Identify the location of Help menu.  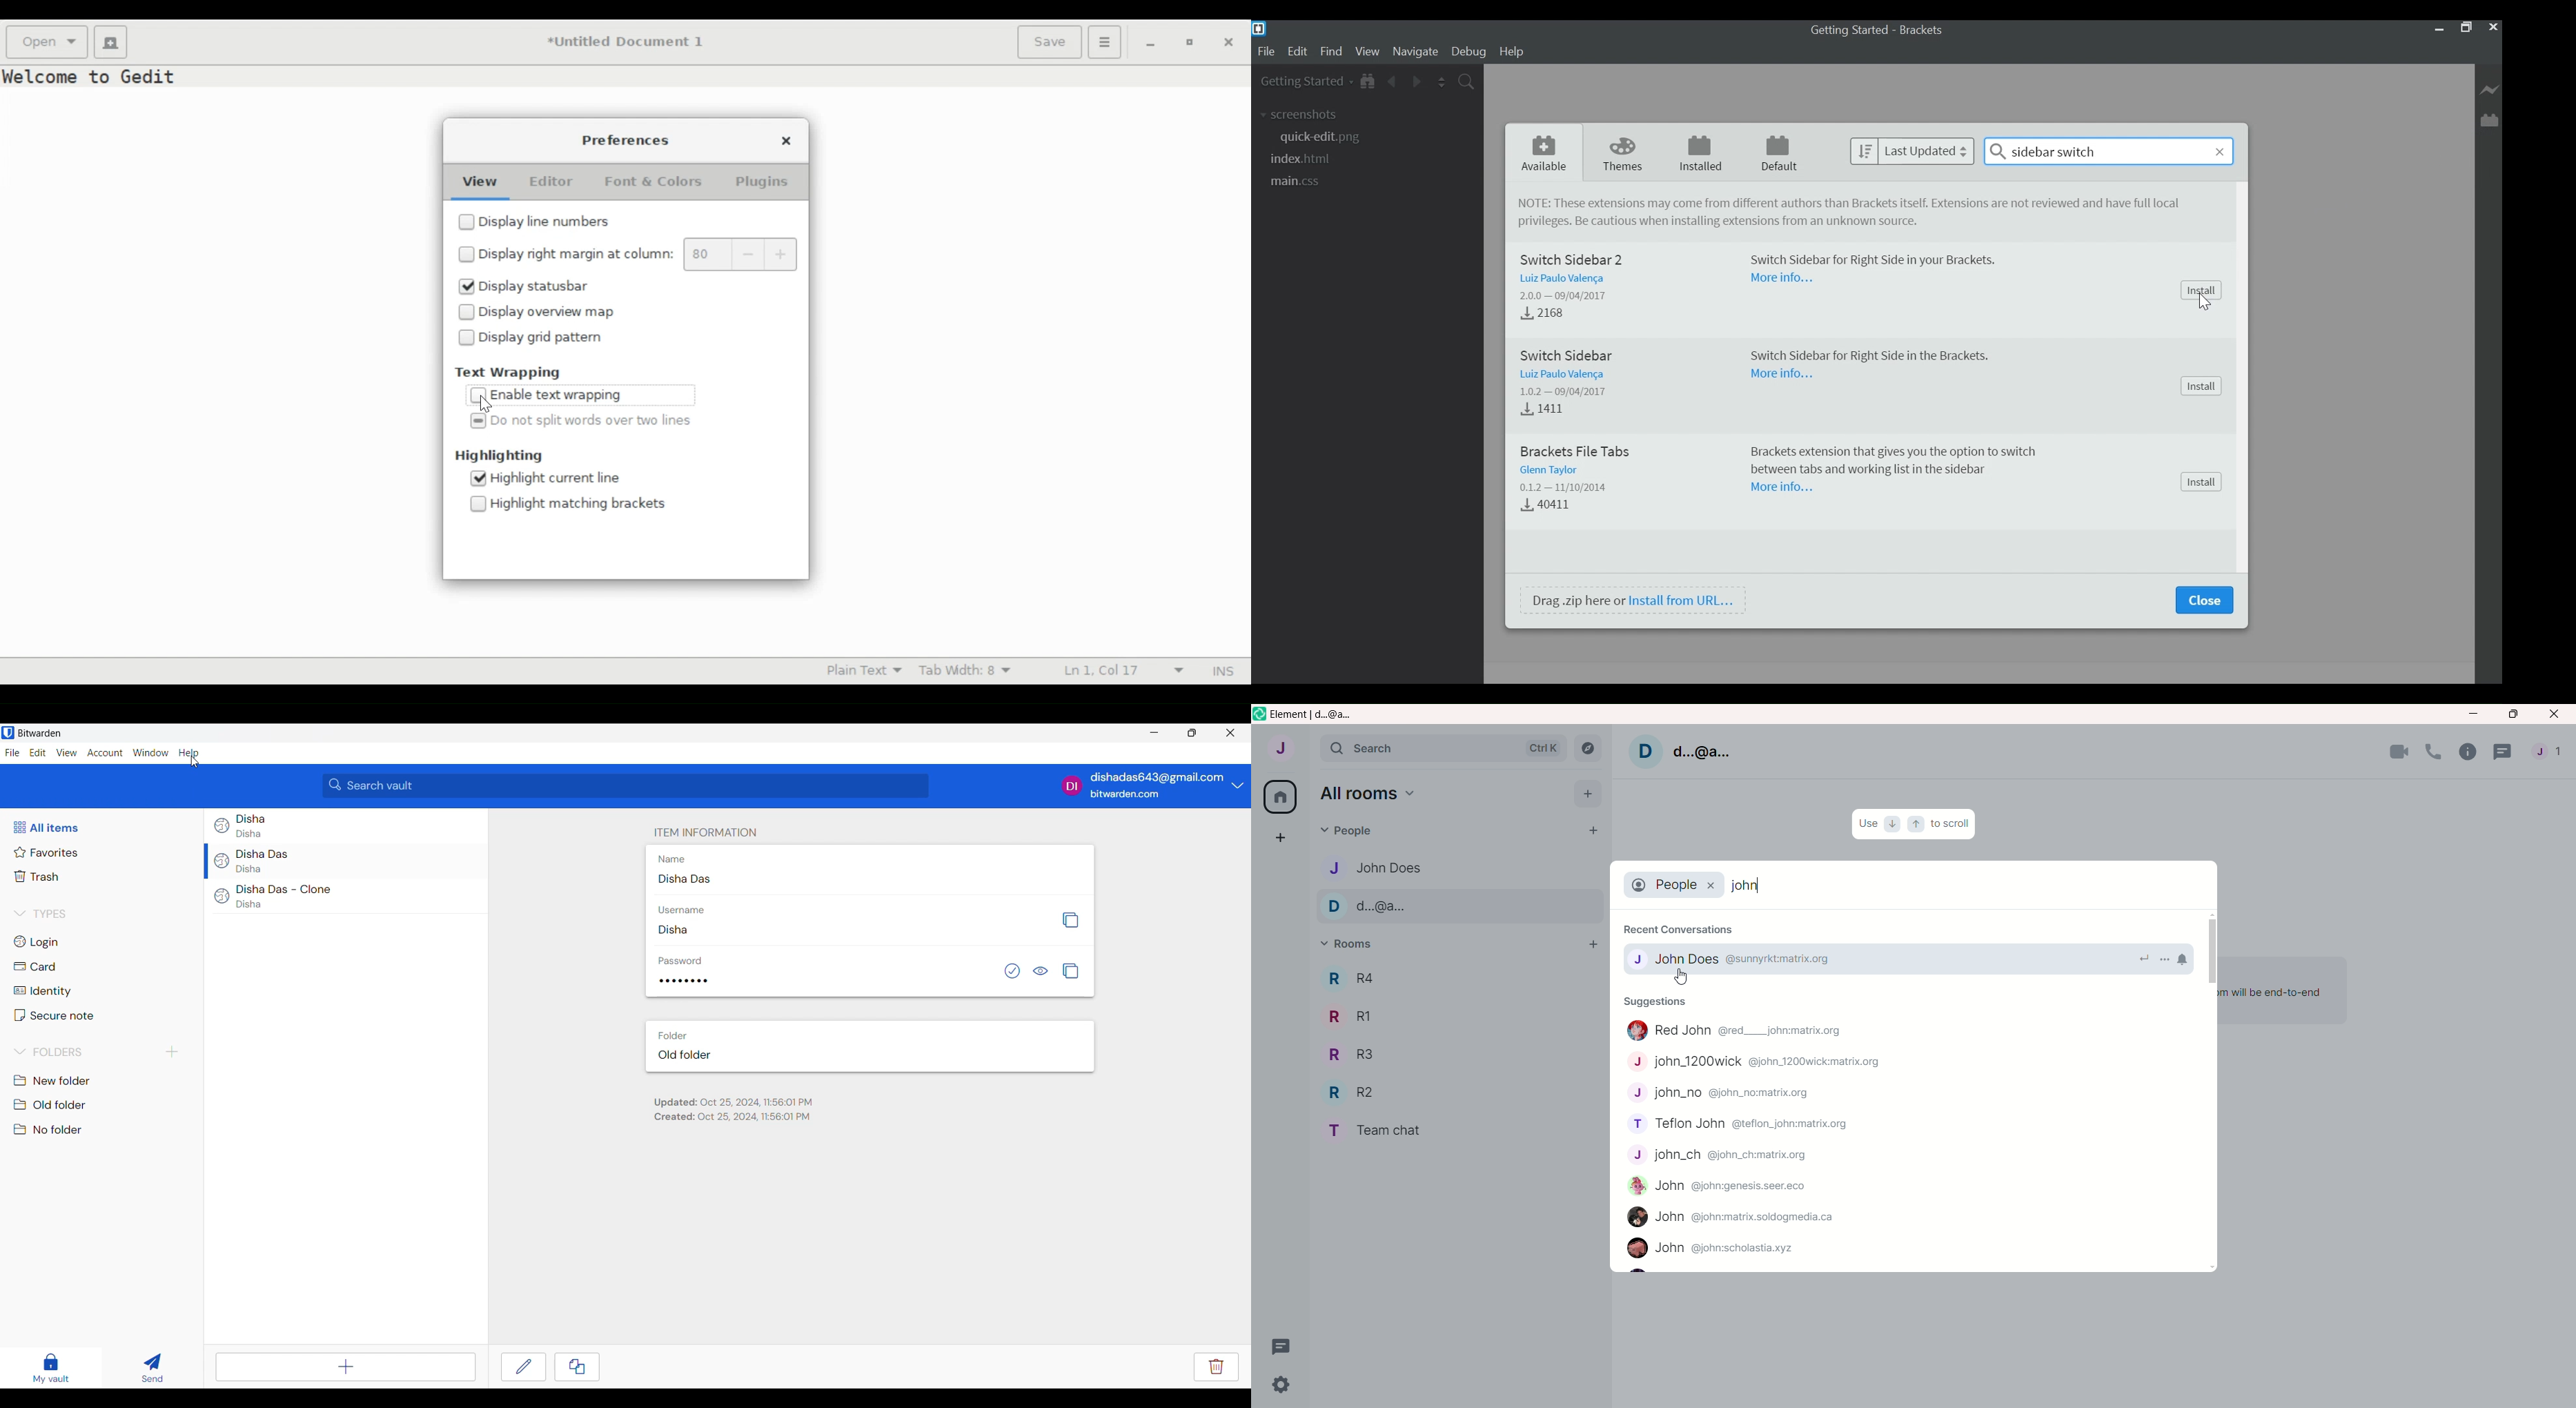
(188, 754).